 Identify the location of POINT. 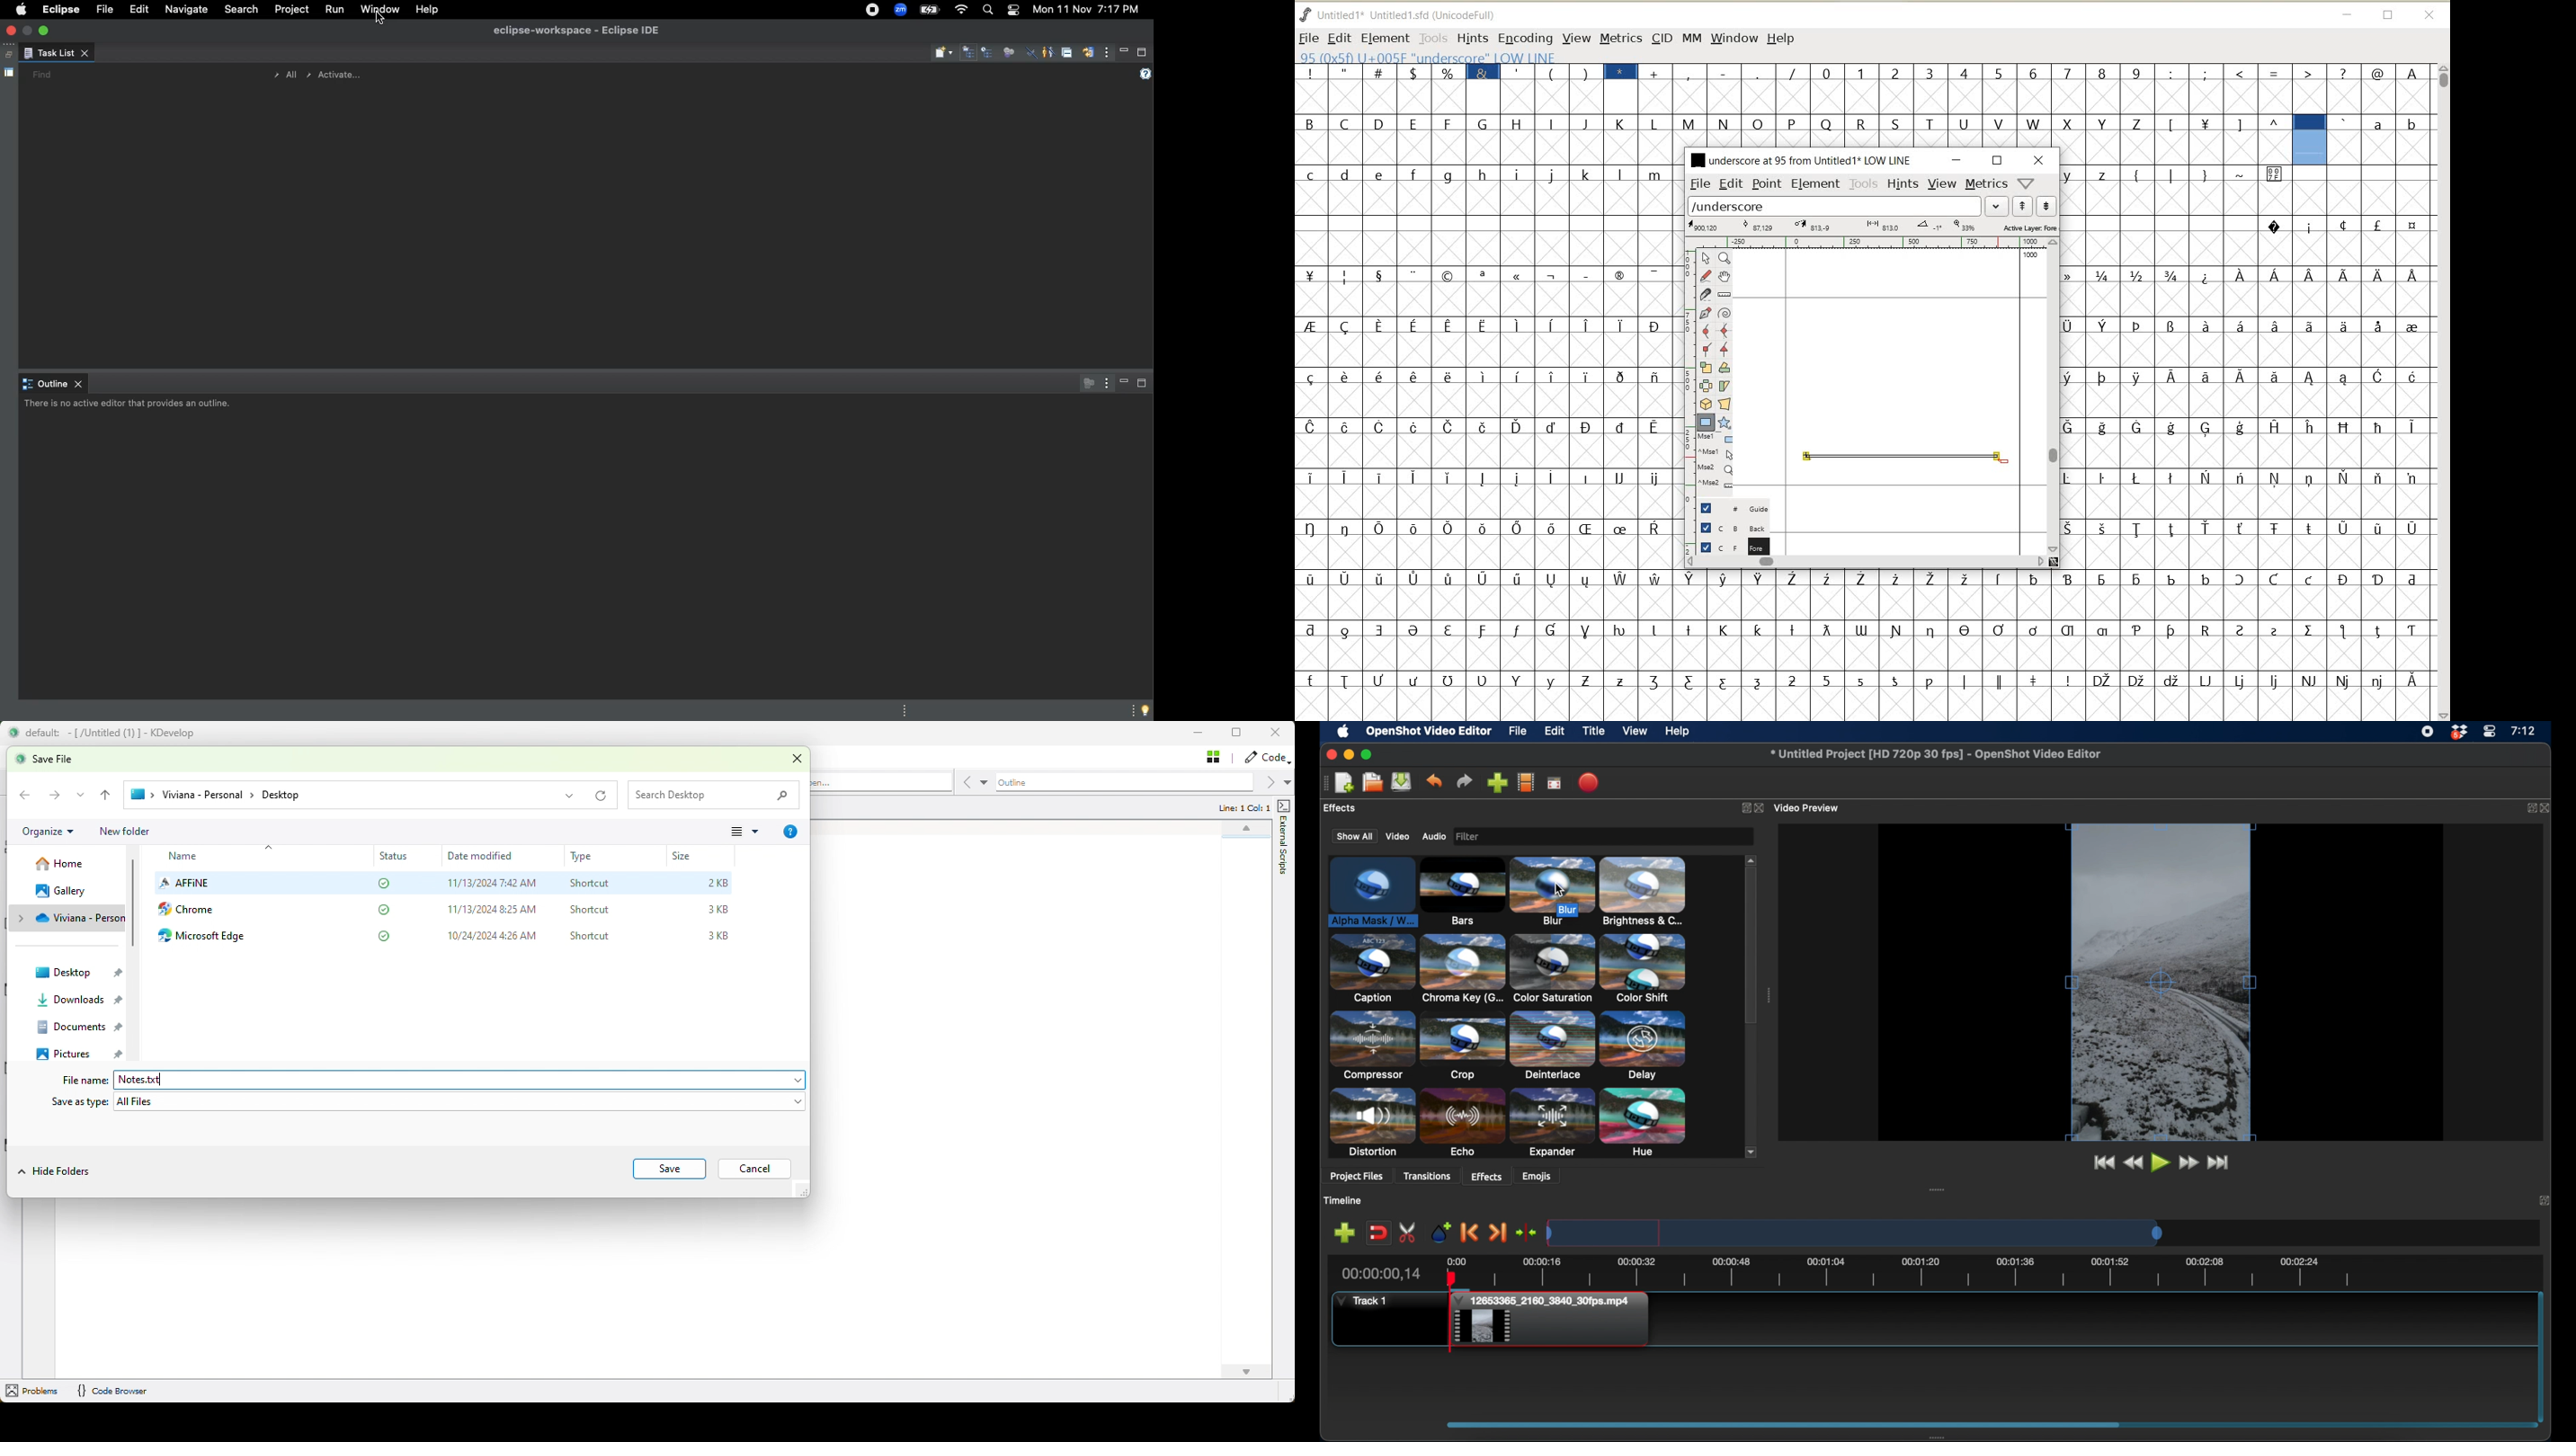
(1767, 186).